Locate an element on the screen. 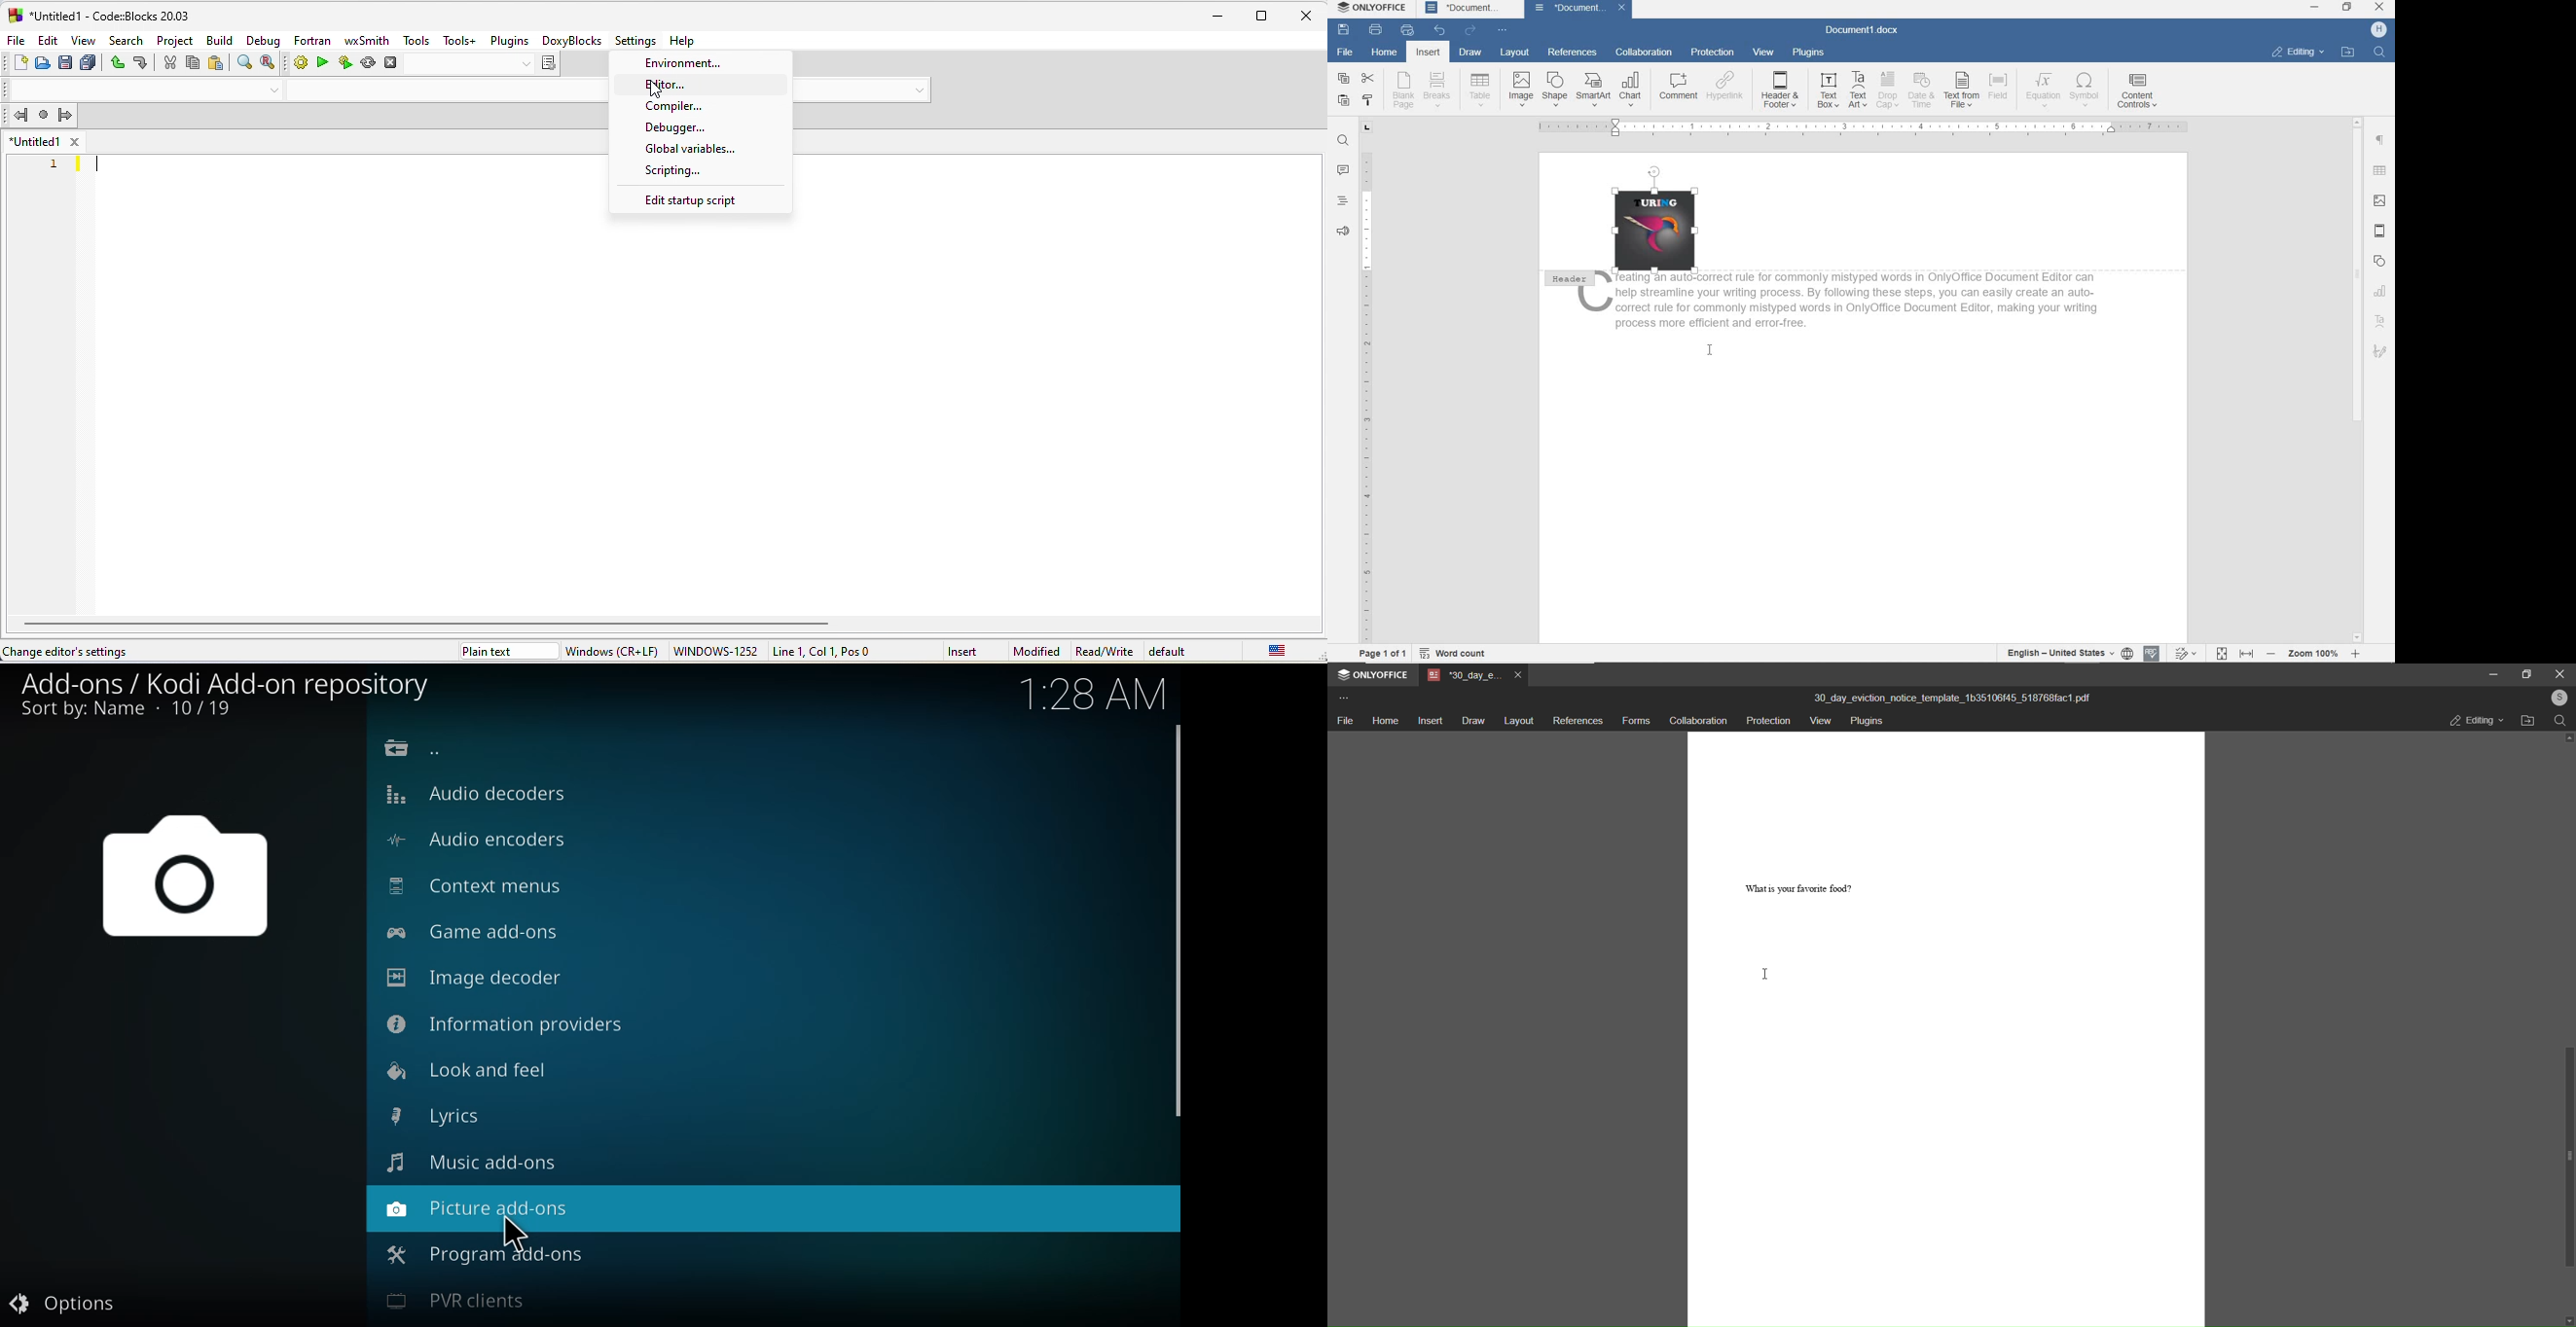 The image size is (2576, 1344). minimize is located at coordinates (2493, 674).